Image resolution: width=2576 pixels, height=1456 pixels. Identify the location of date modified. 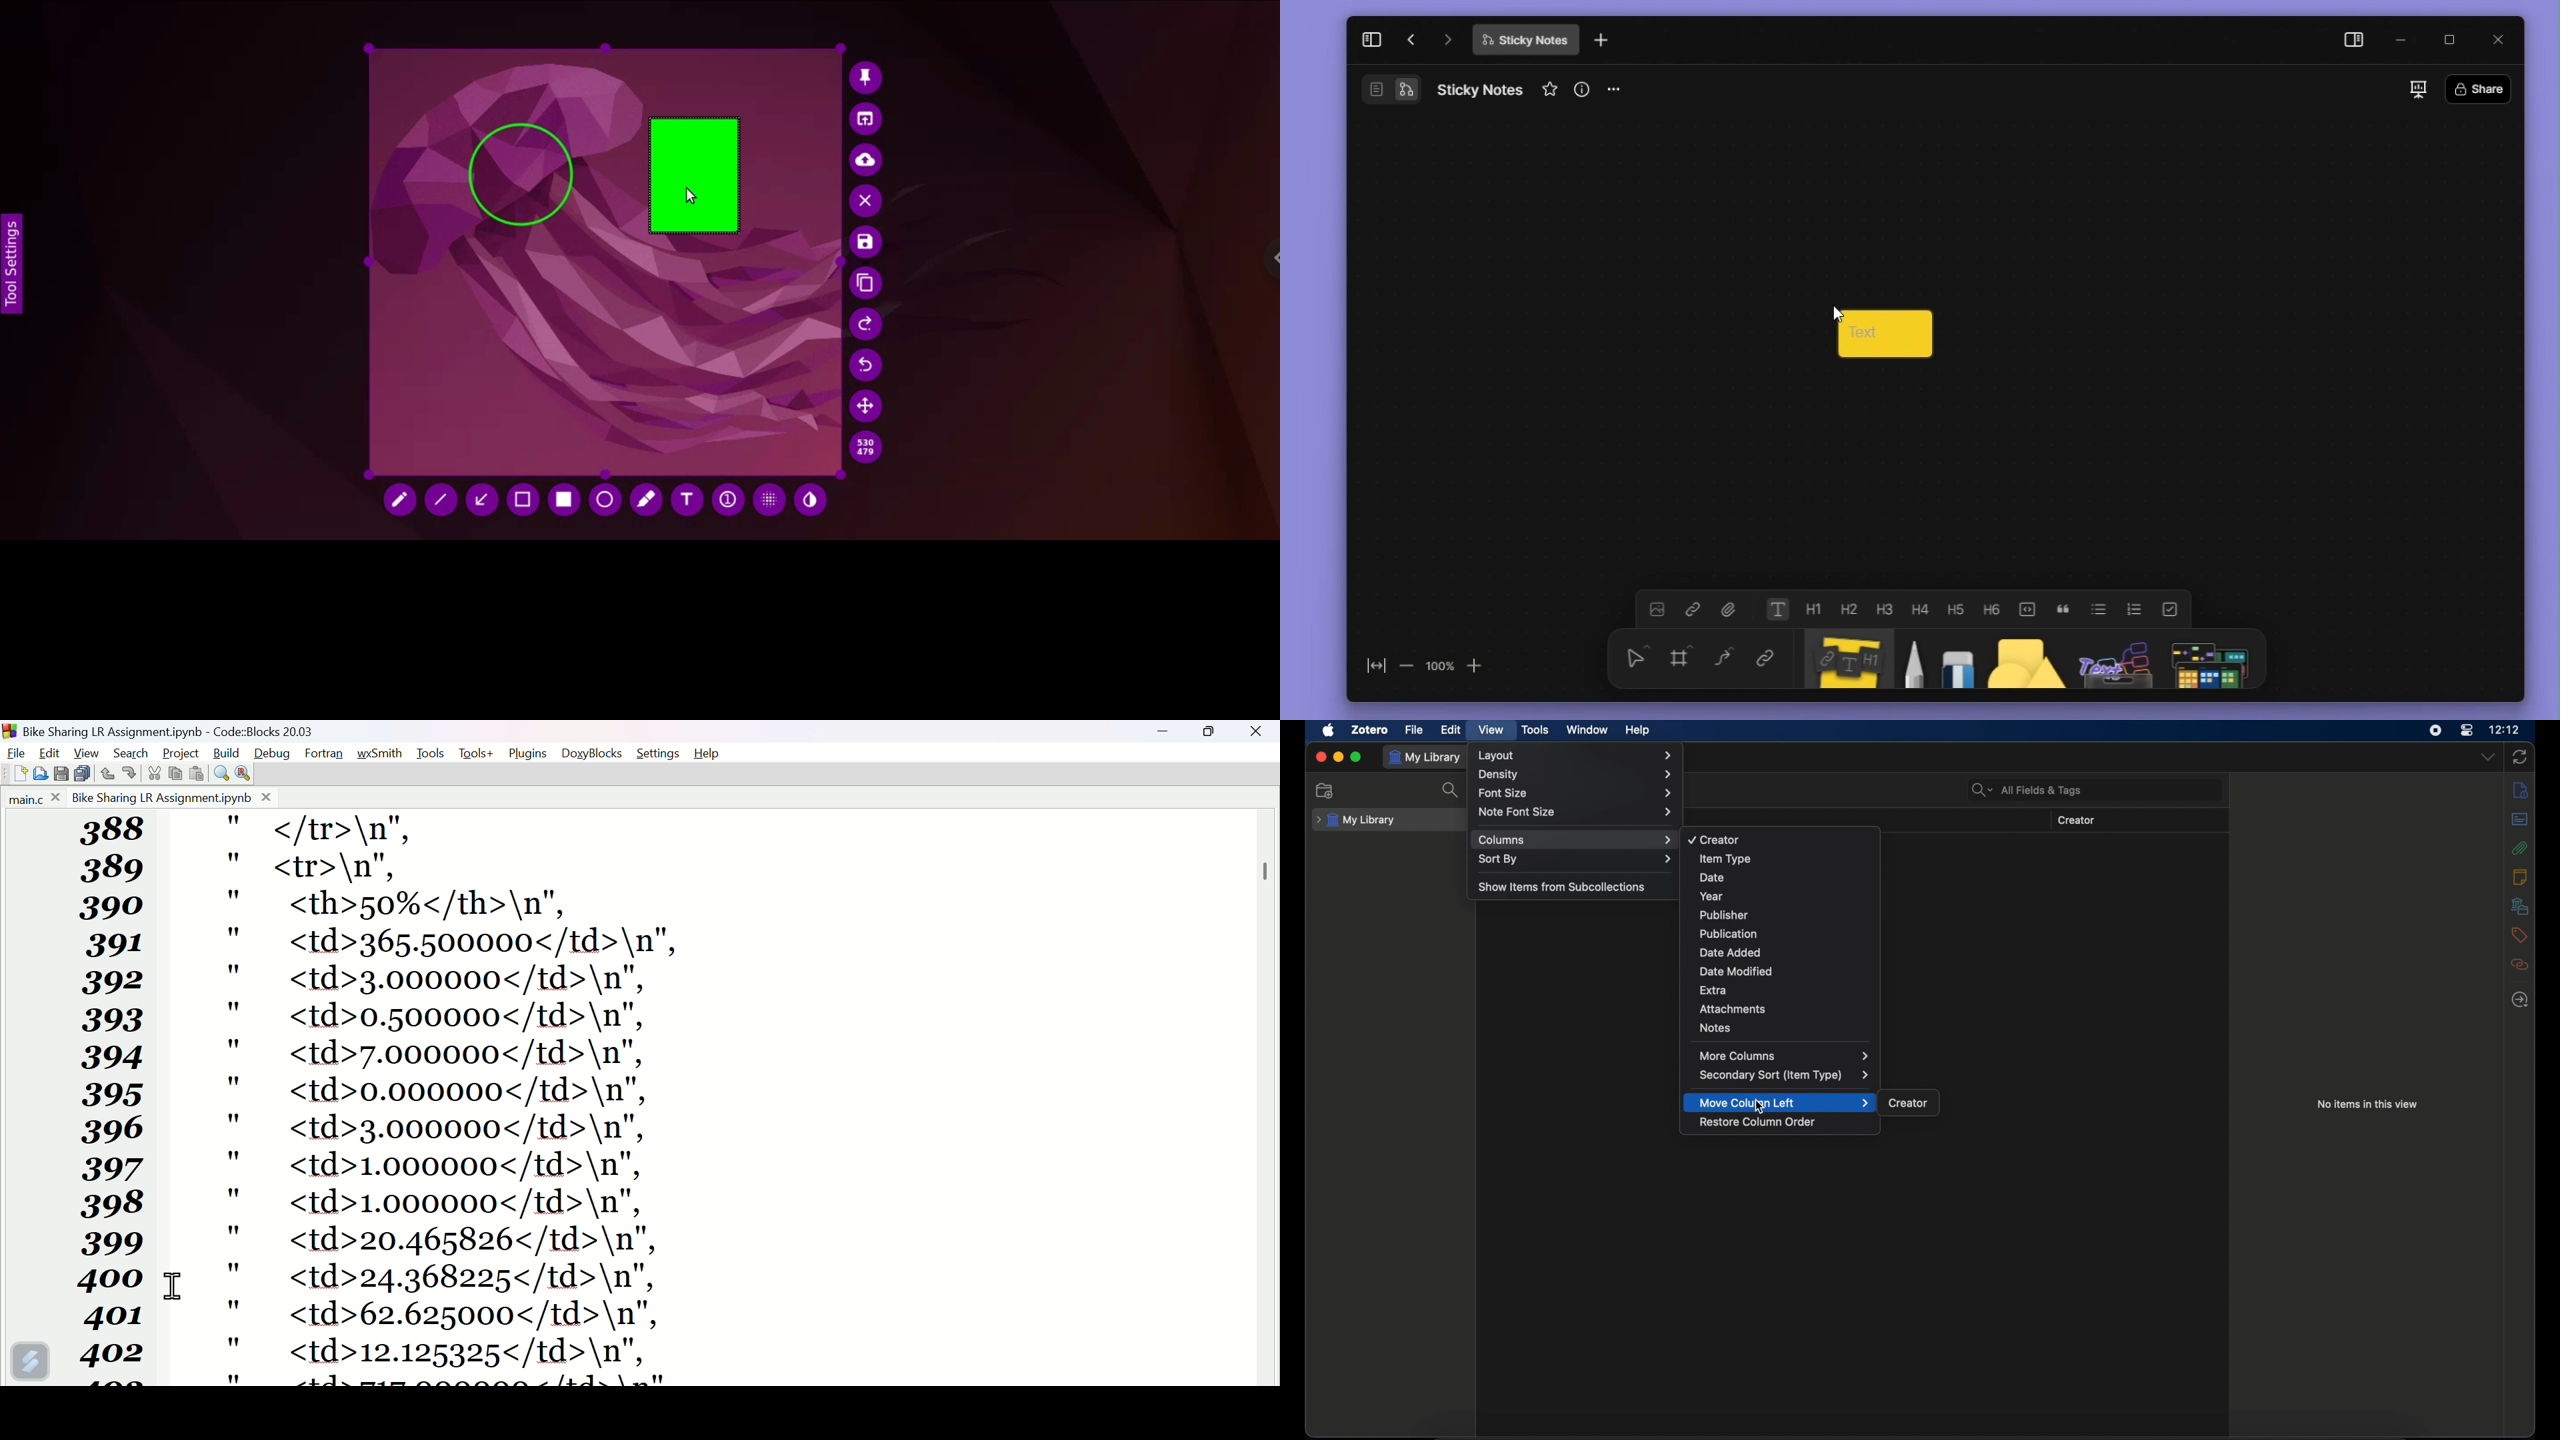
(1737, 971).